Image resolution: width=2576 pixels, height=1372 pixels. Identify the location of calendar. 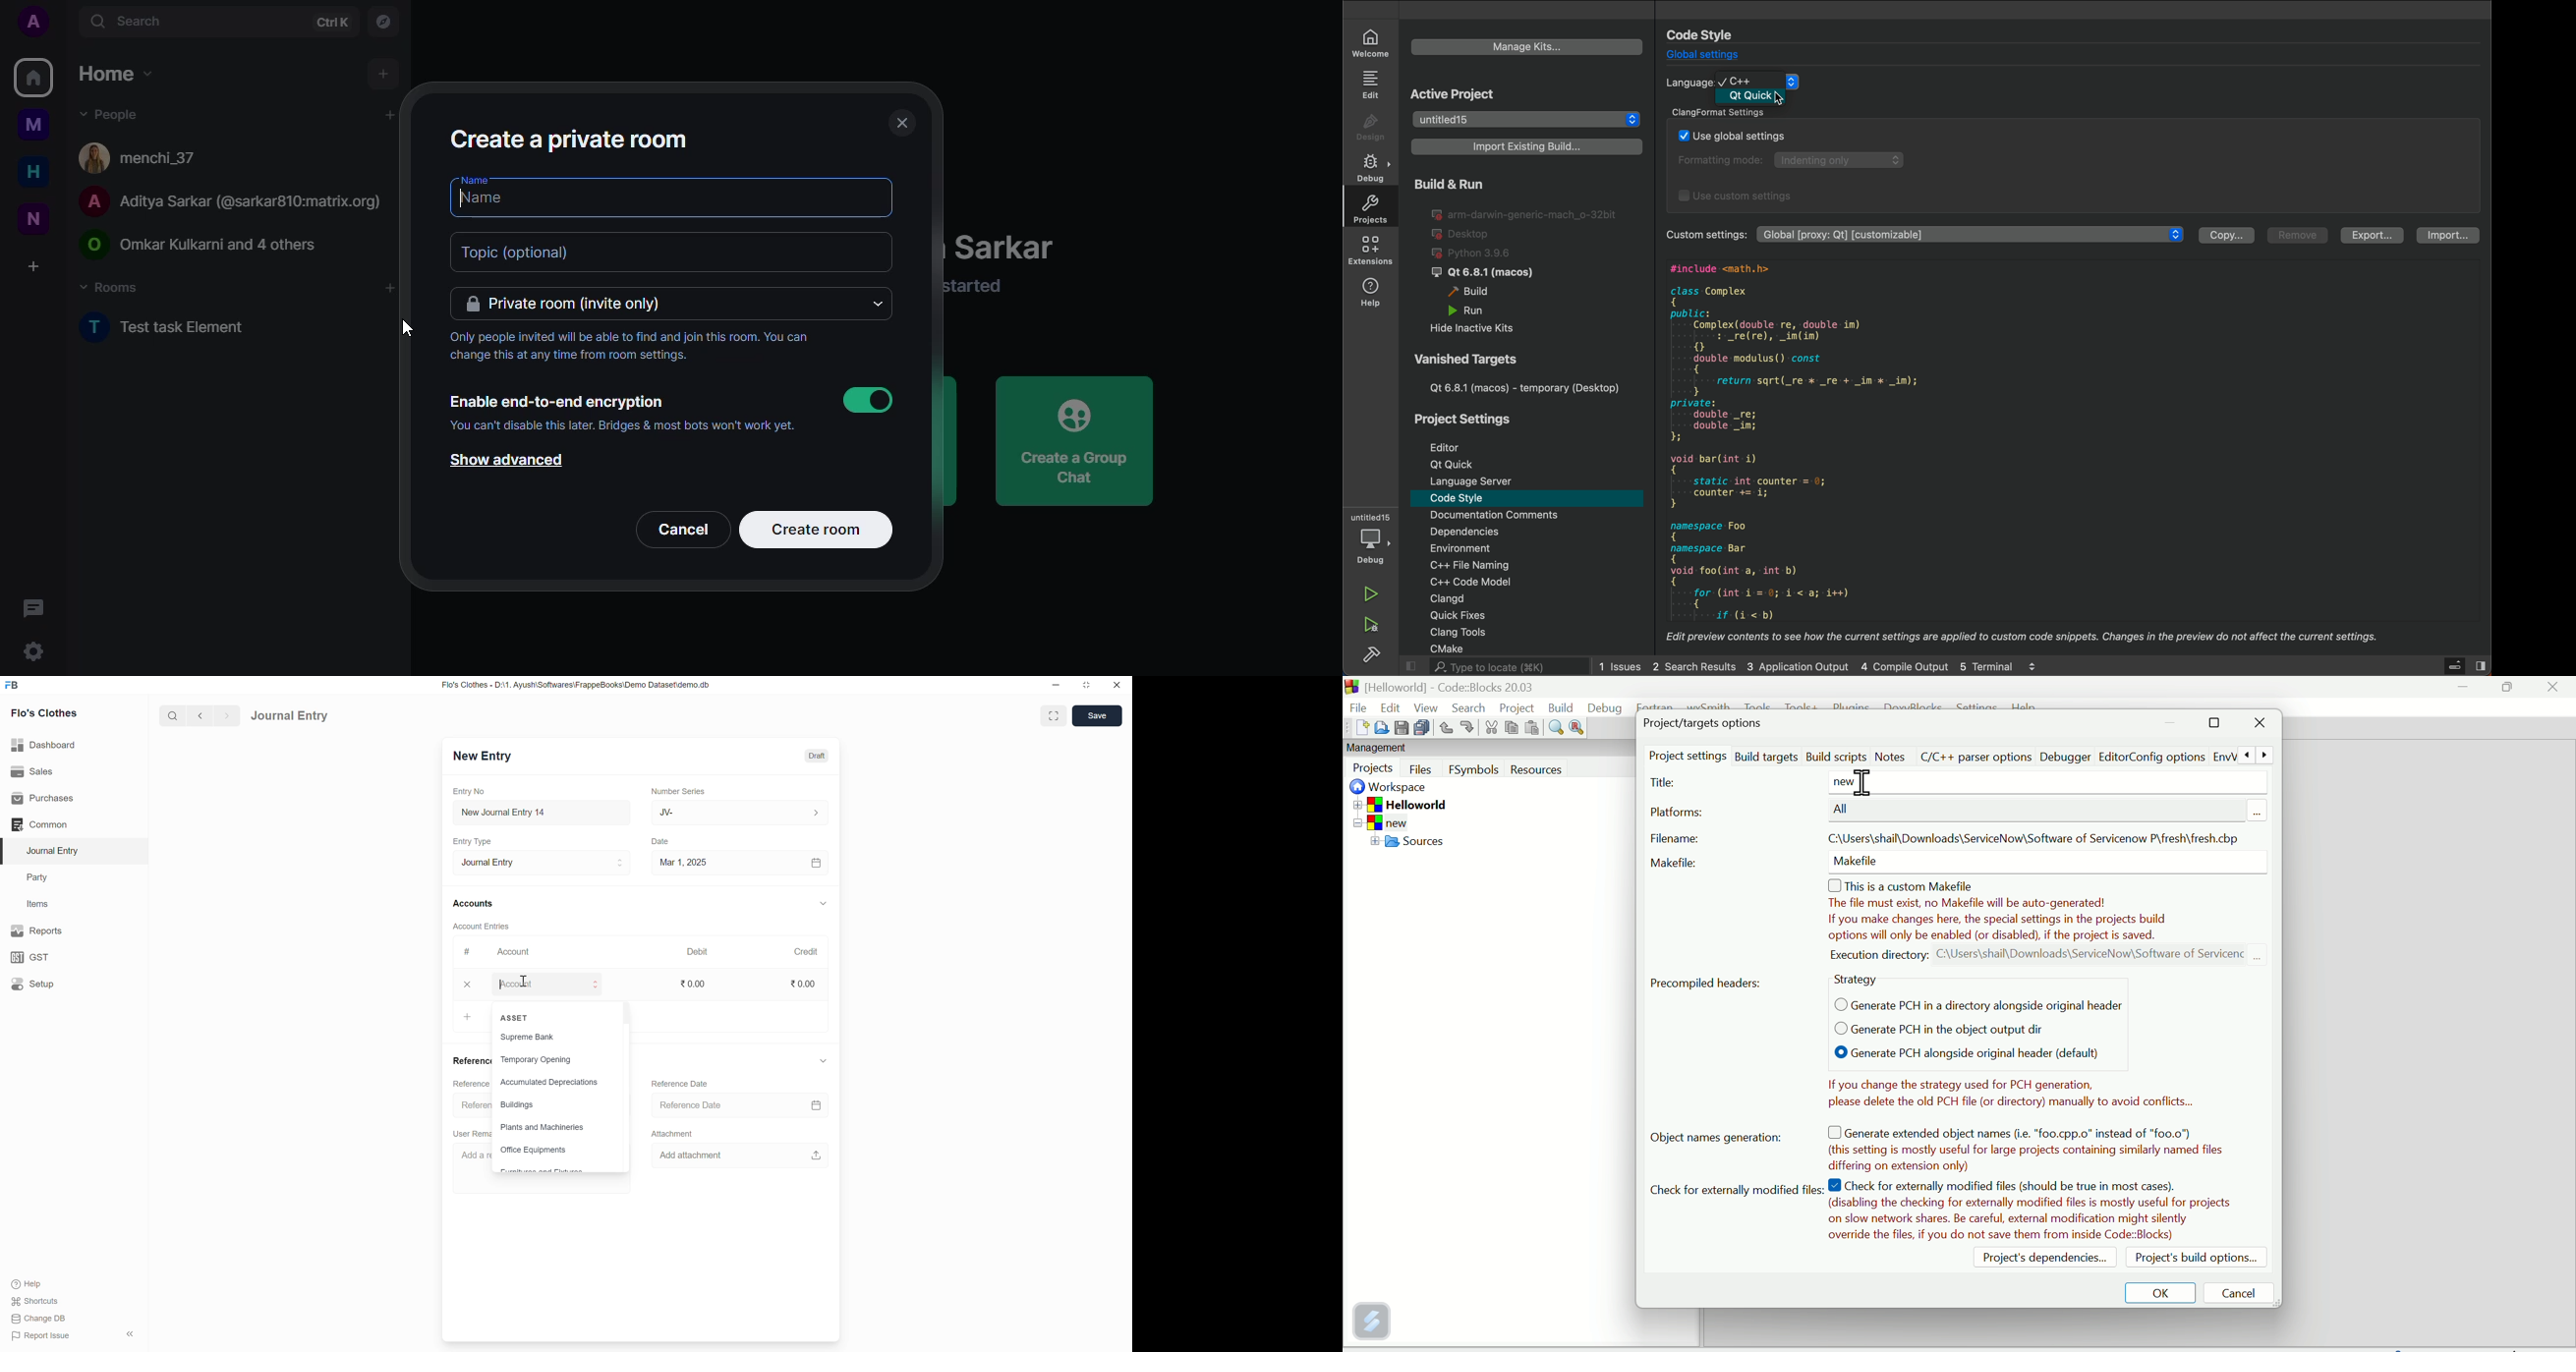
(816, 1105).